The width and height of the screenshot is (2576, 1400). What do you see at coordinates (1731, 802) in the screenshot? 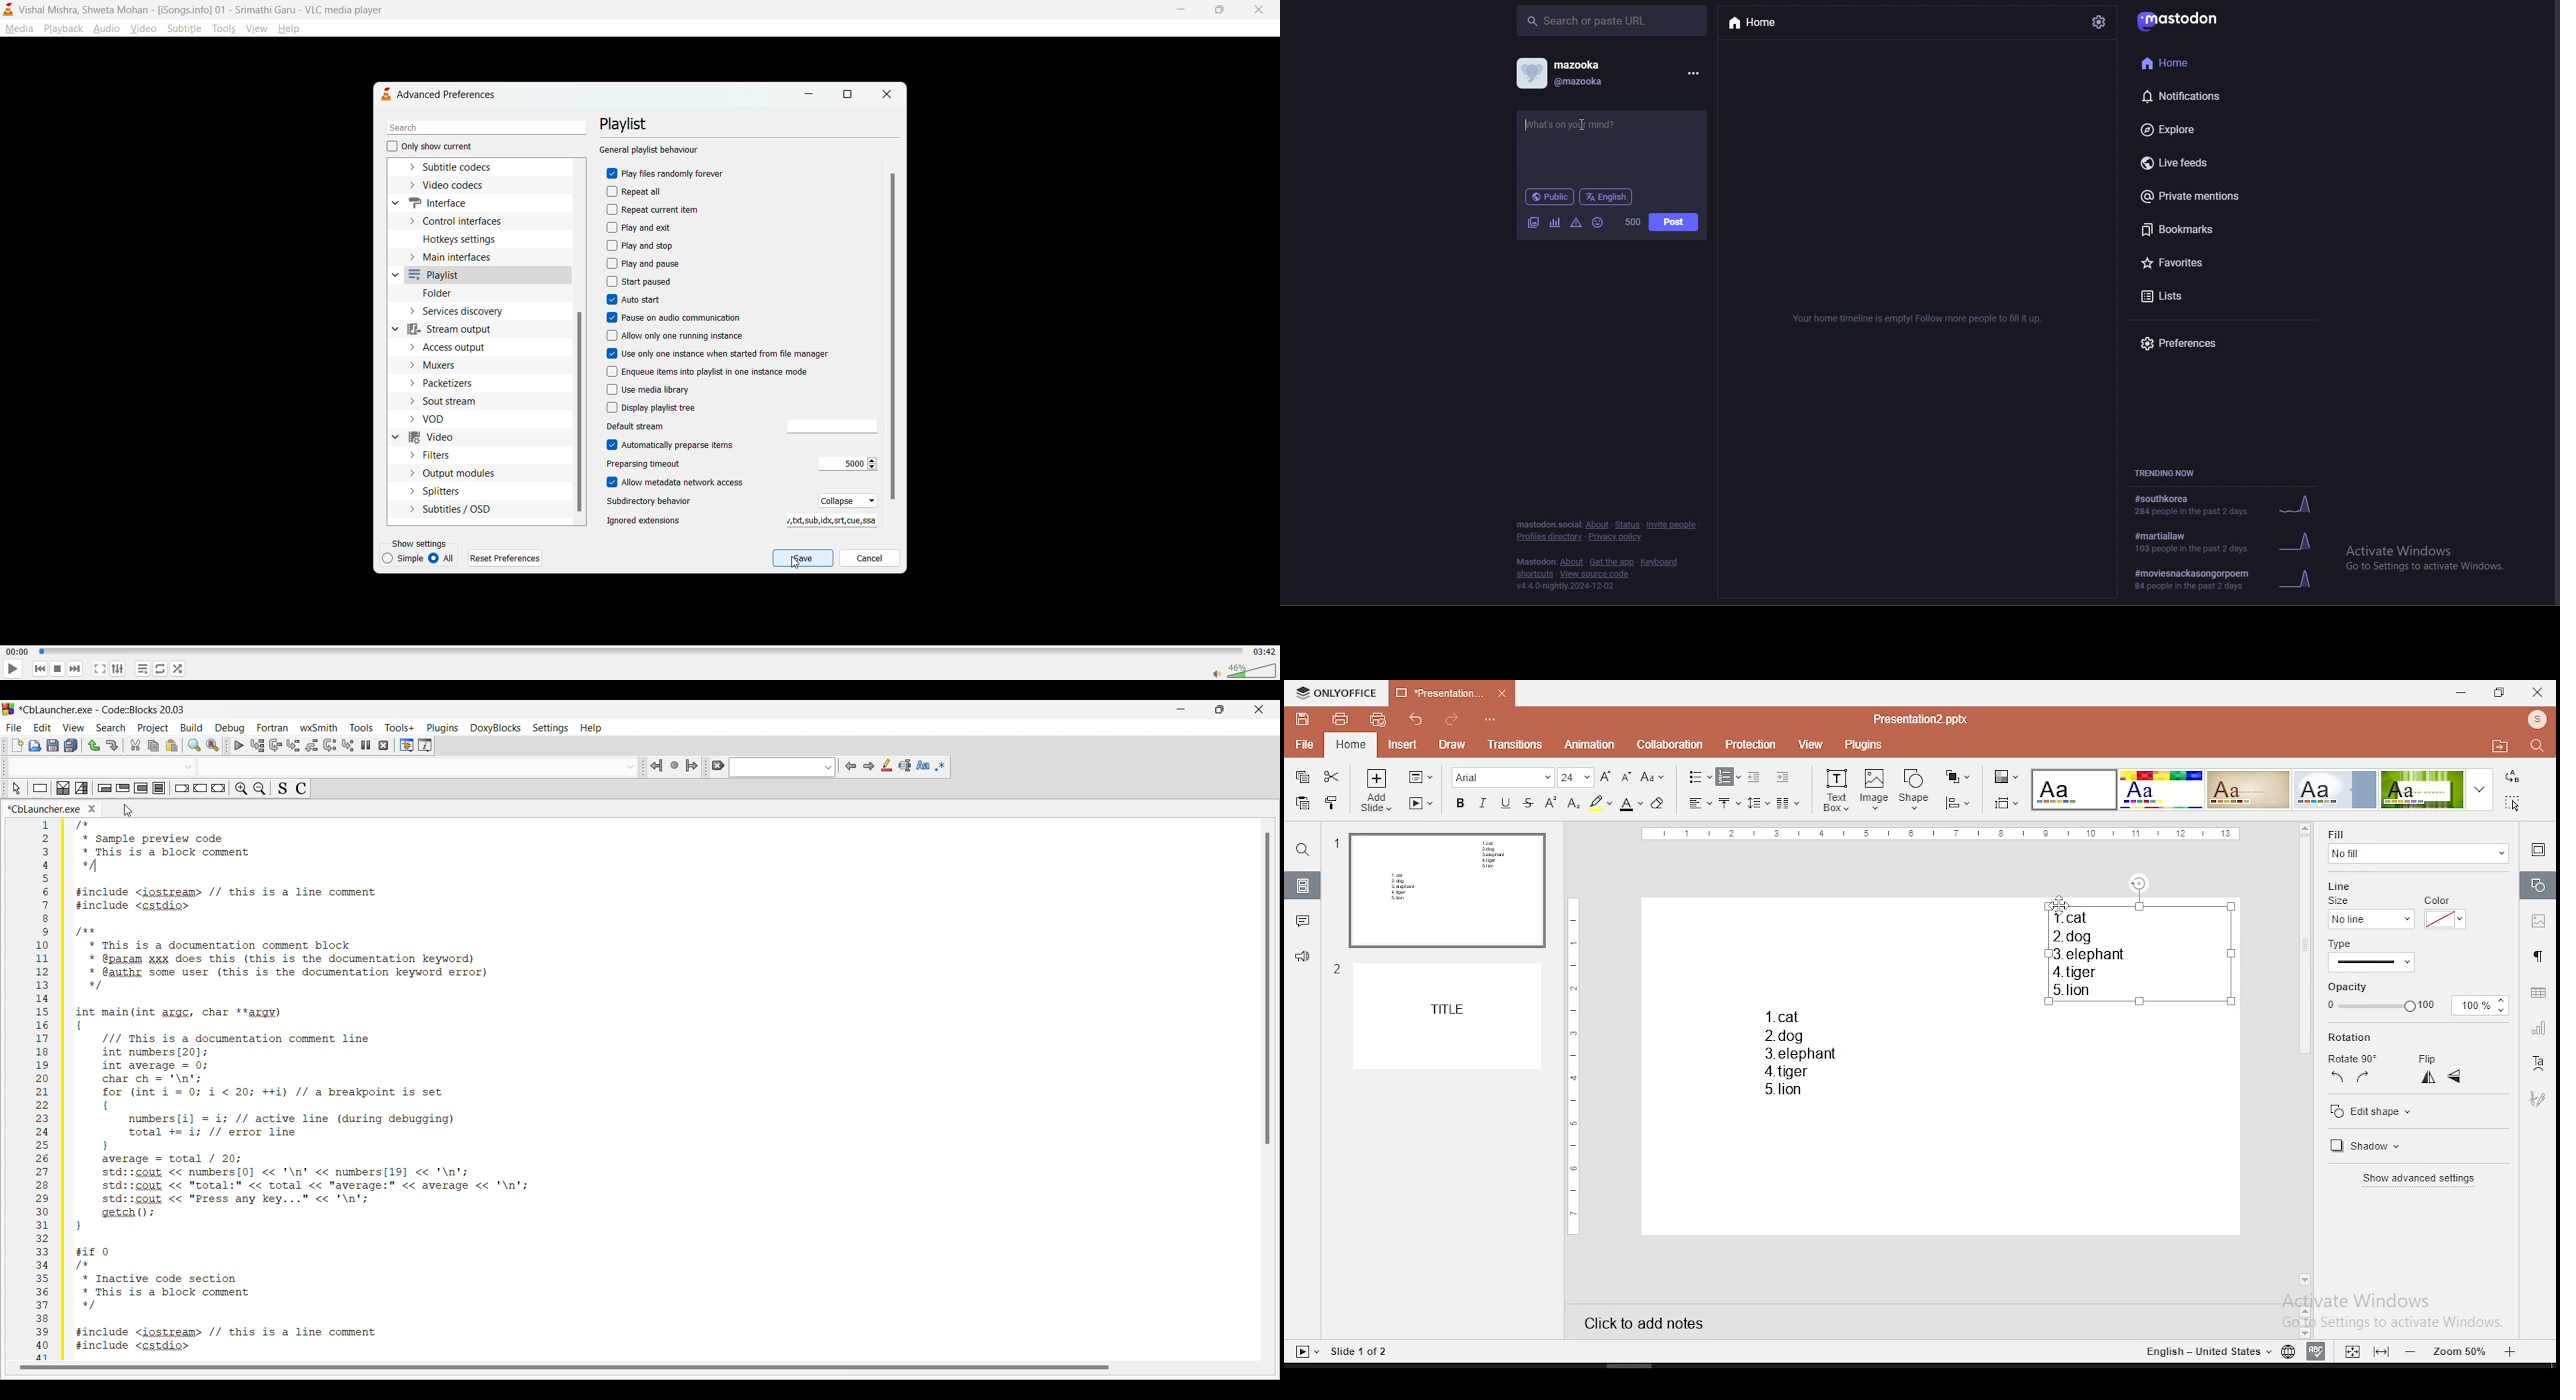
I see `vertical alignment` at bounding box center [1731, 802].